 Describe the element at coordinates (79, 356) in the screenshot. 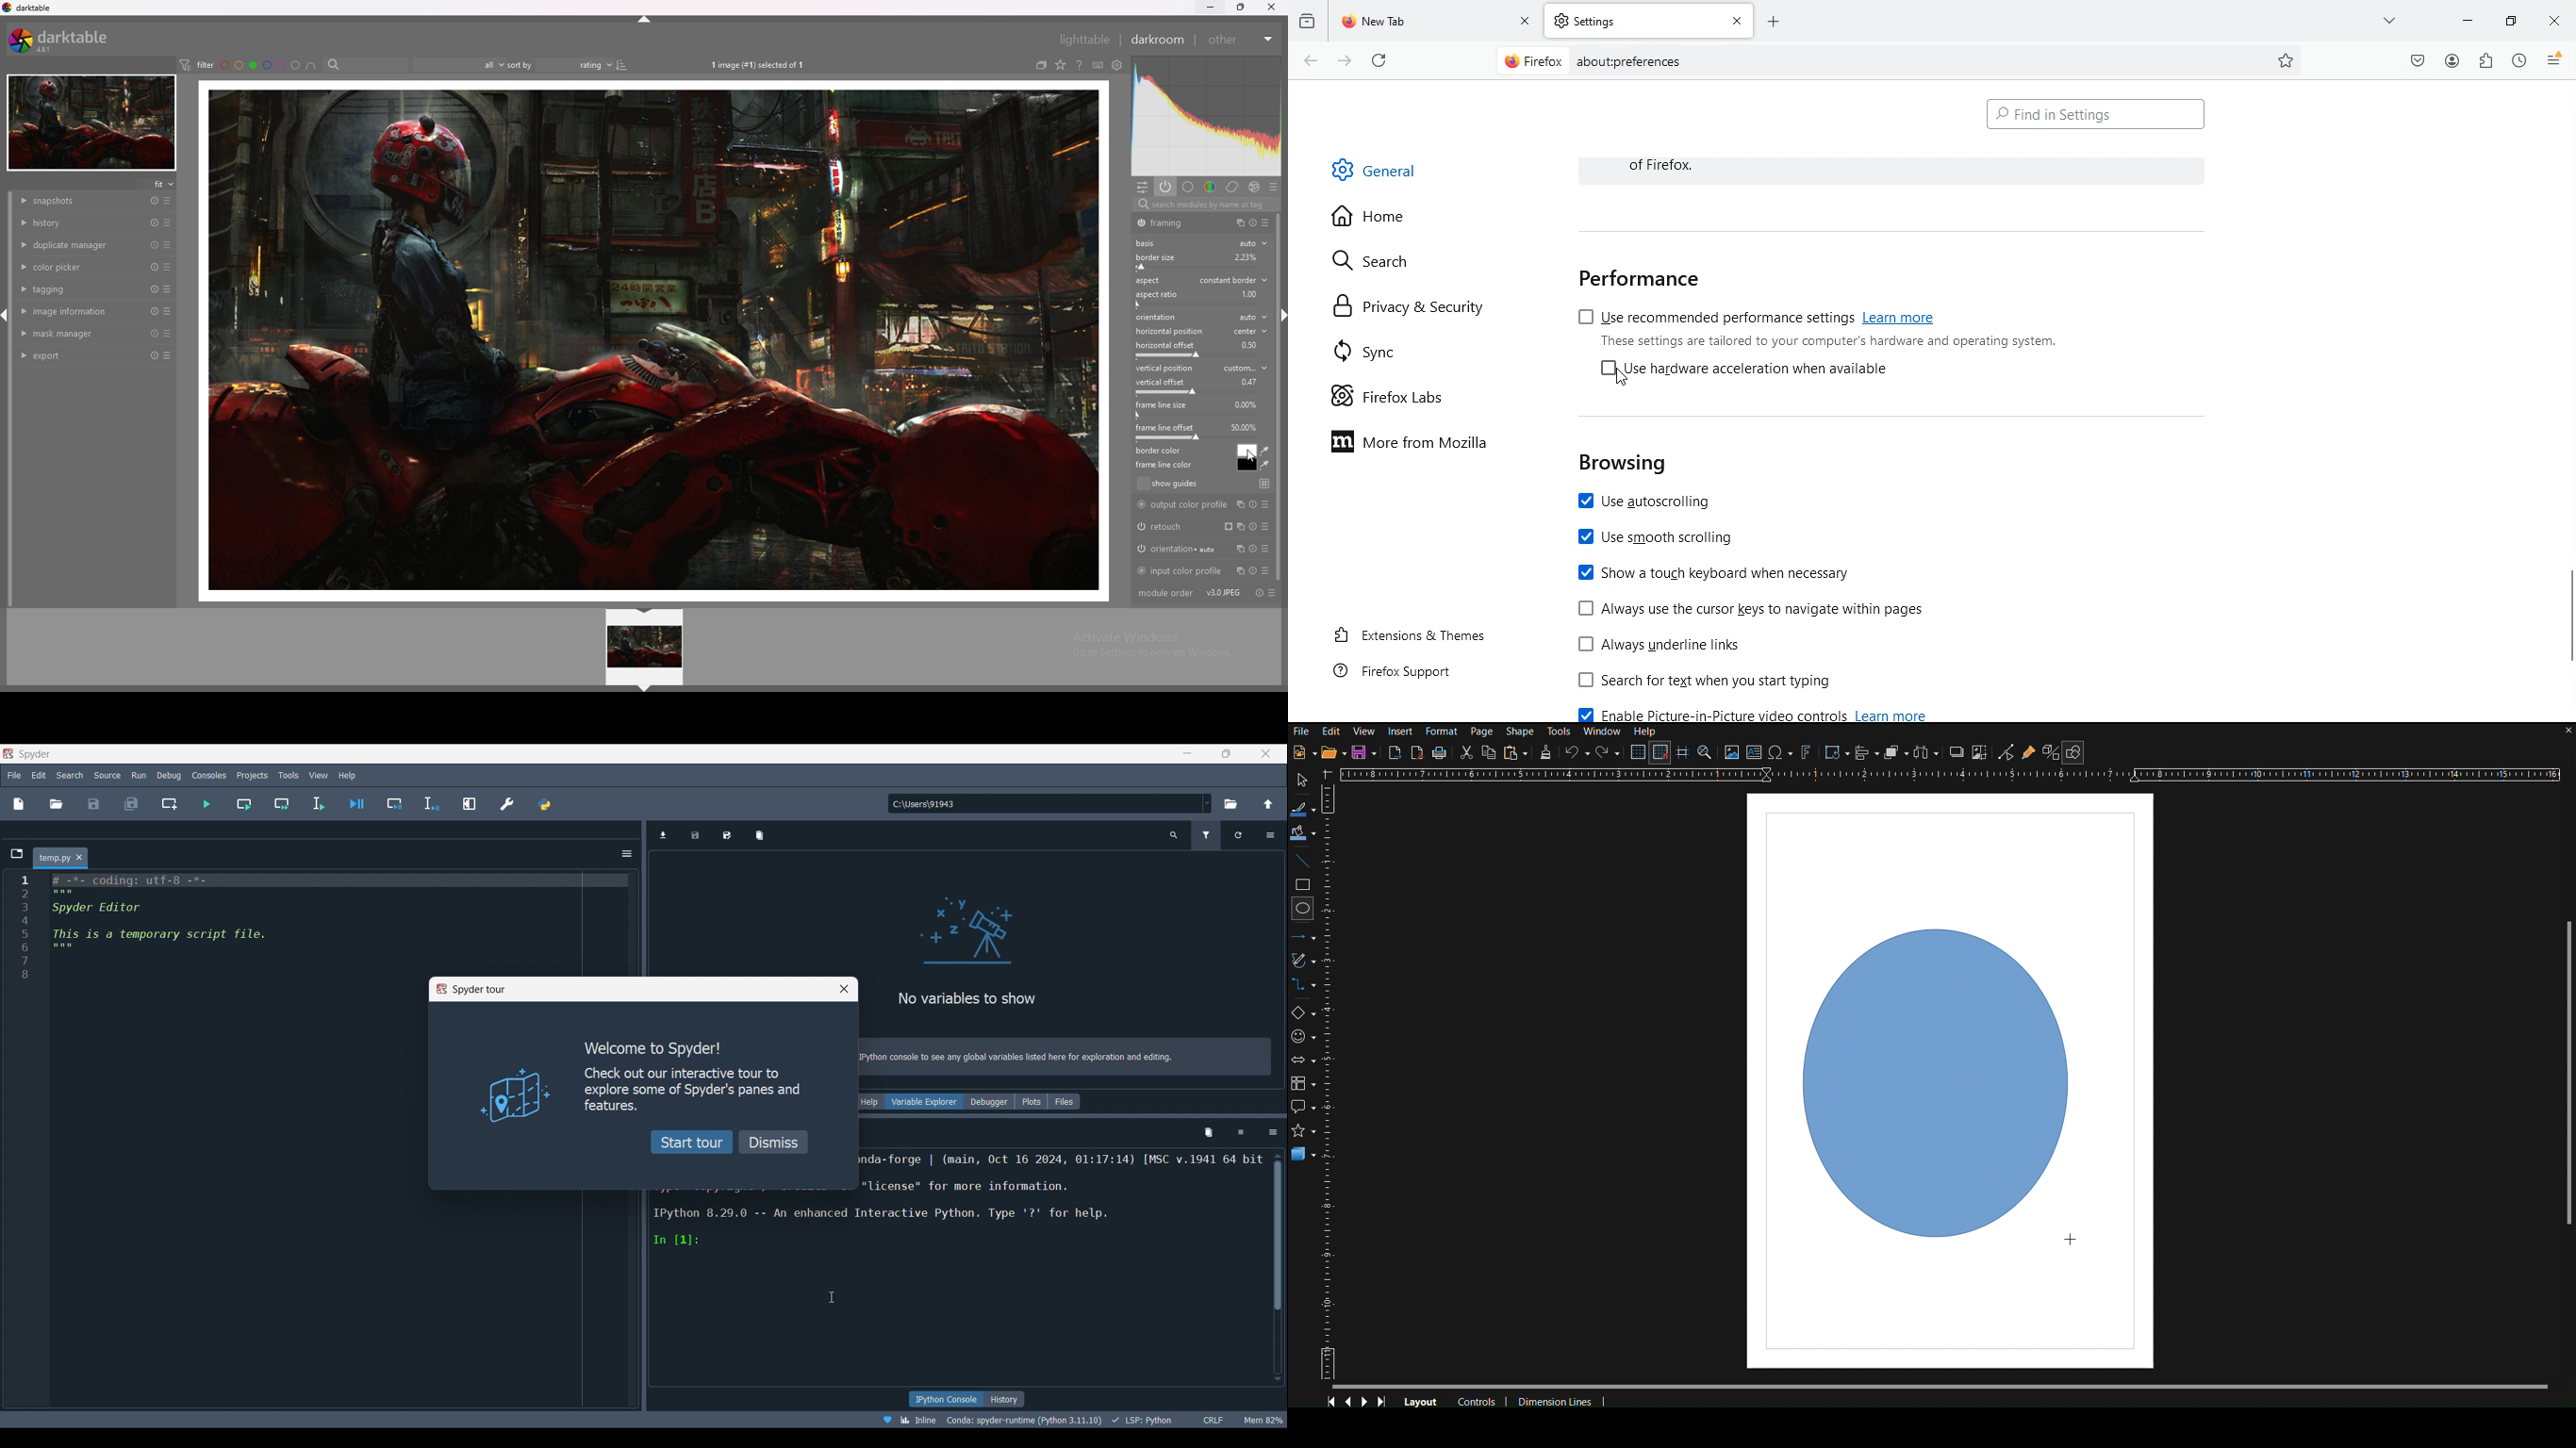

I see `export` at that location.